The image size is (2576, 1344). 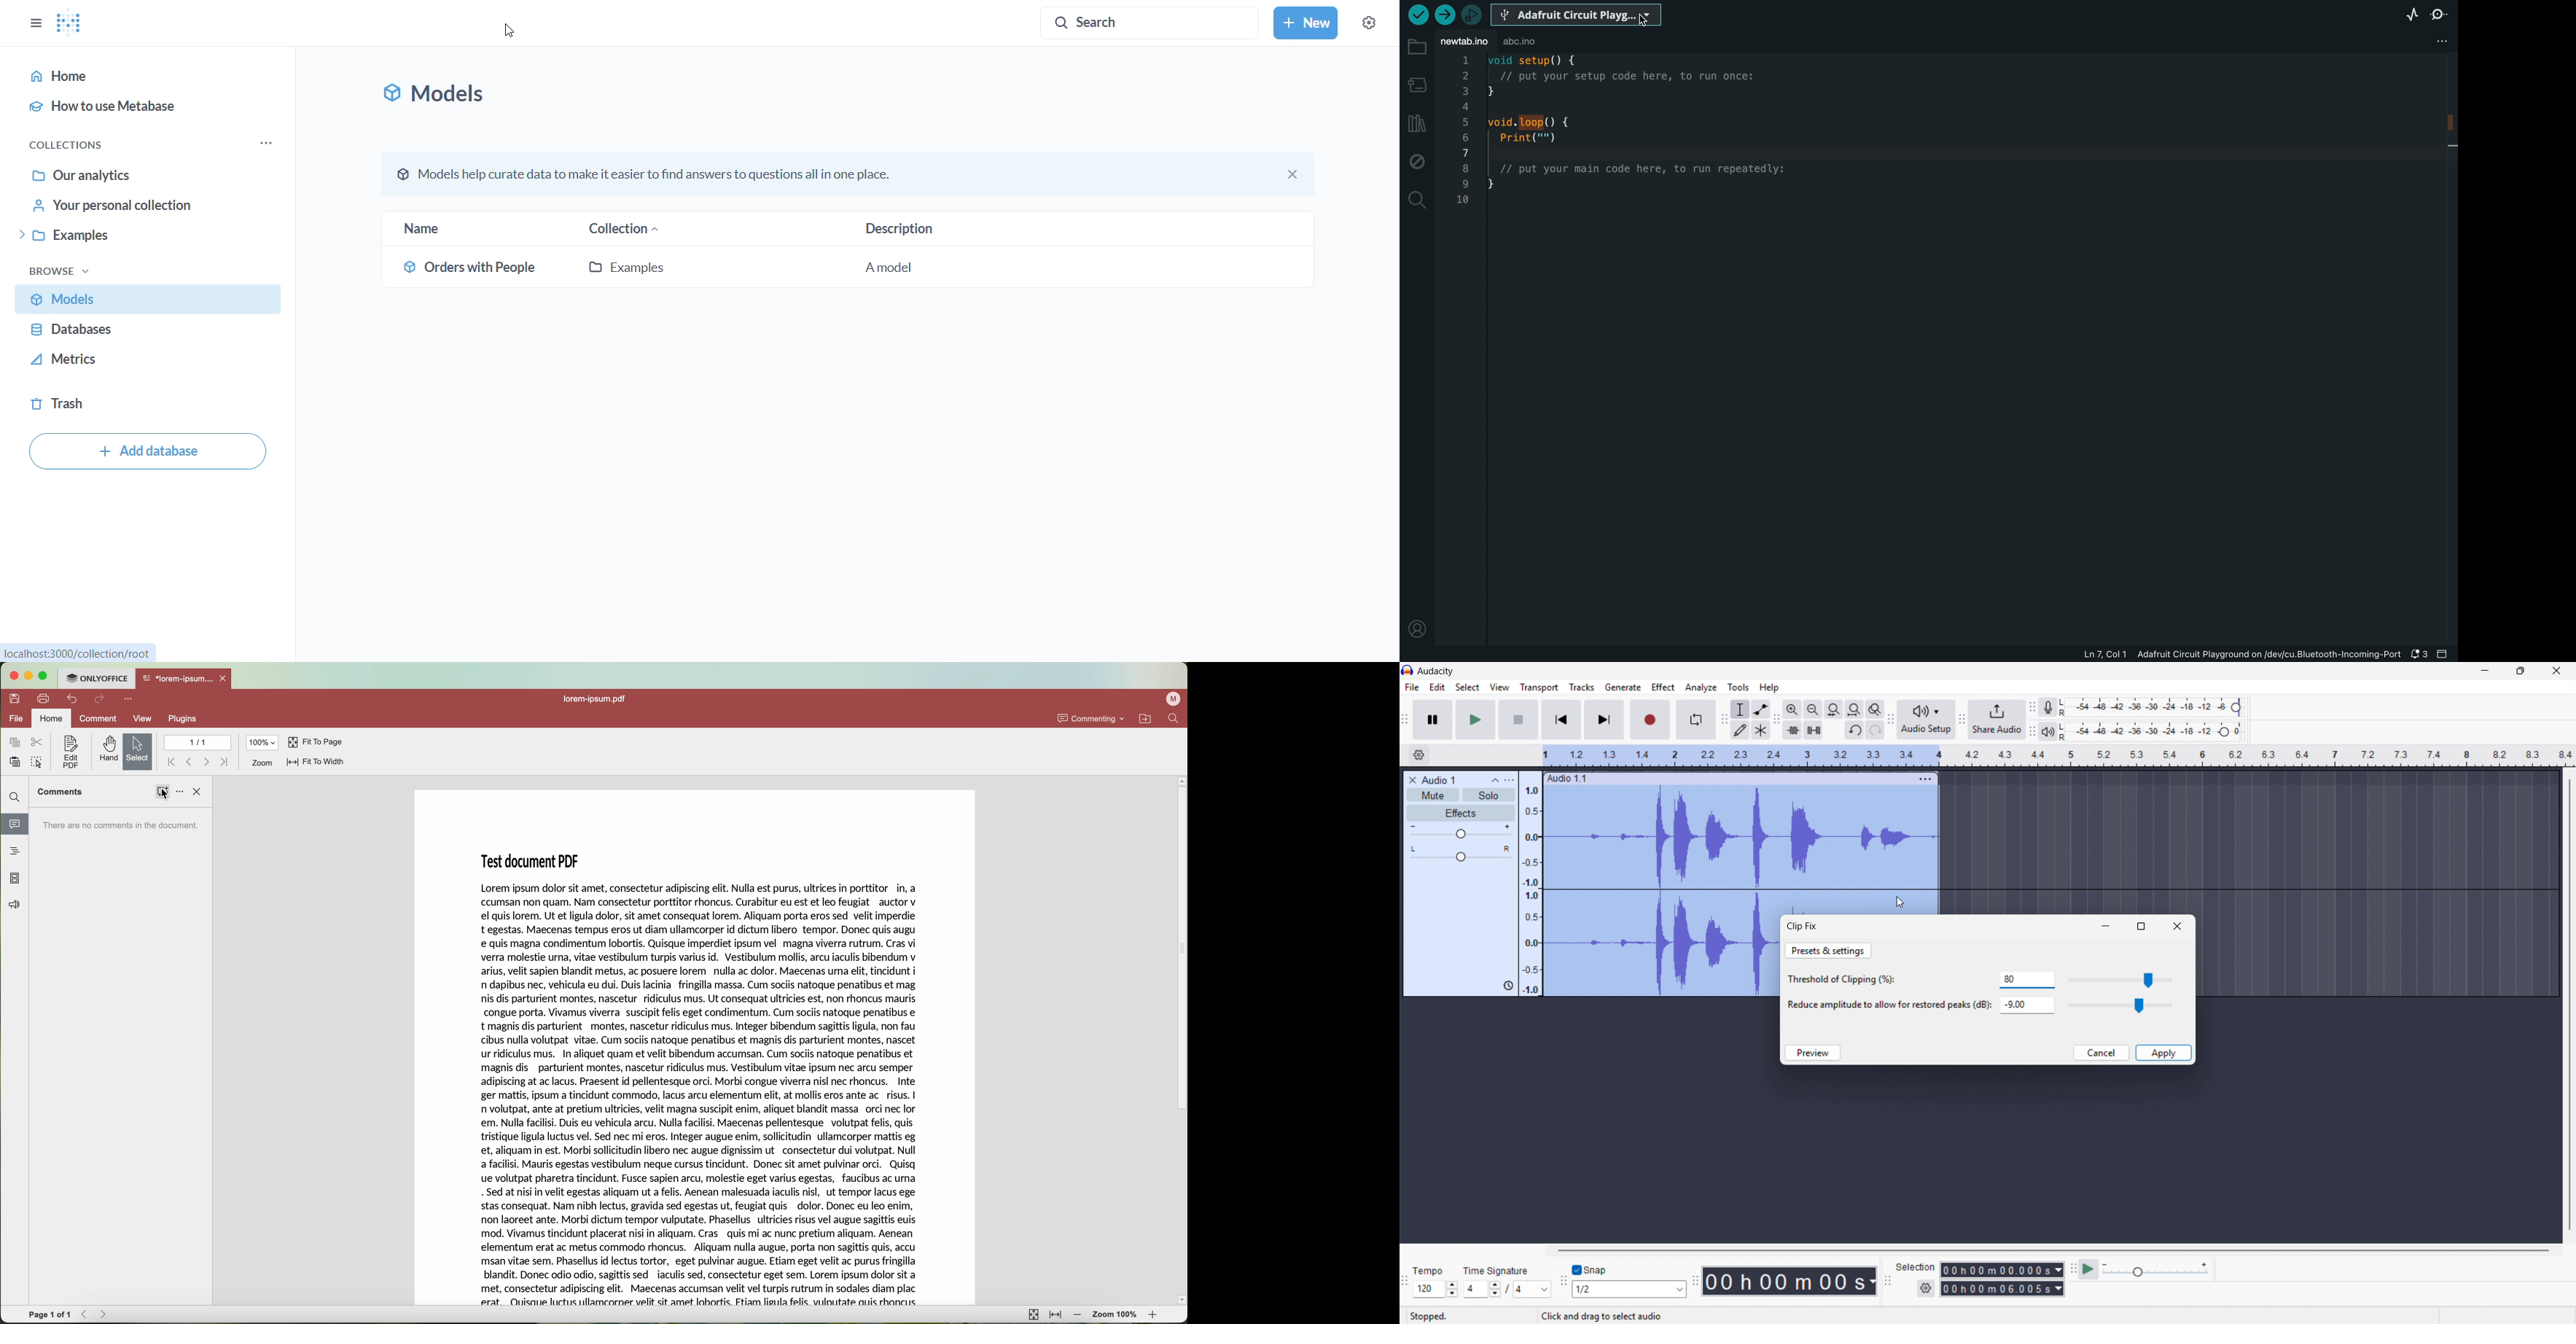 I want to click on comments, so click(x=60, y=791).